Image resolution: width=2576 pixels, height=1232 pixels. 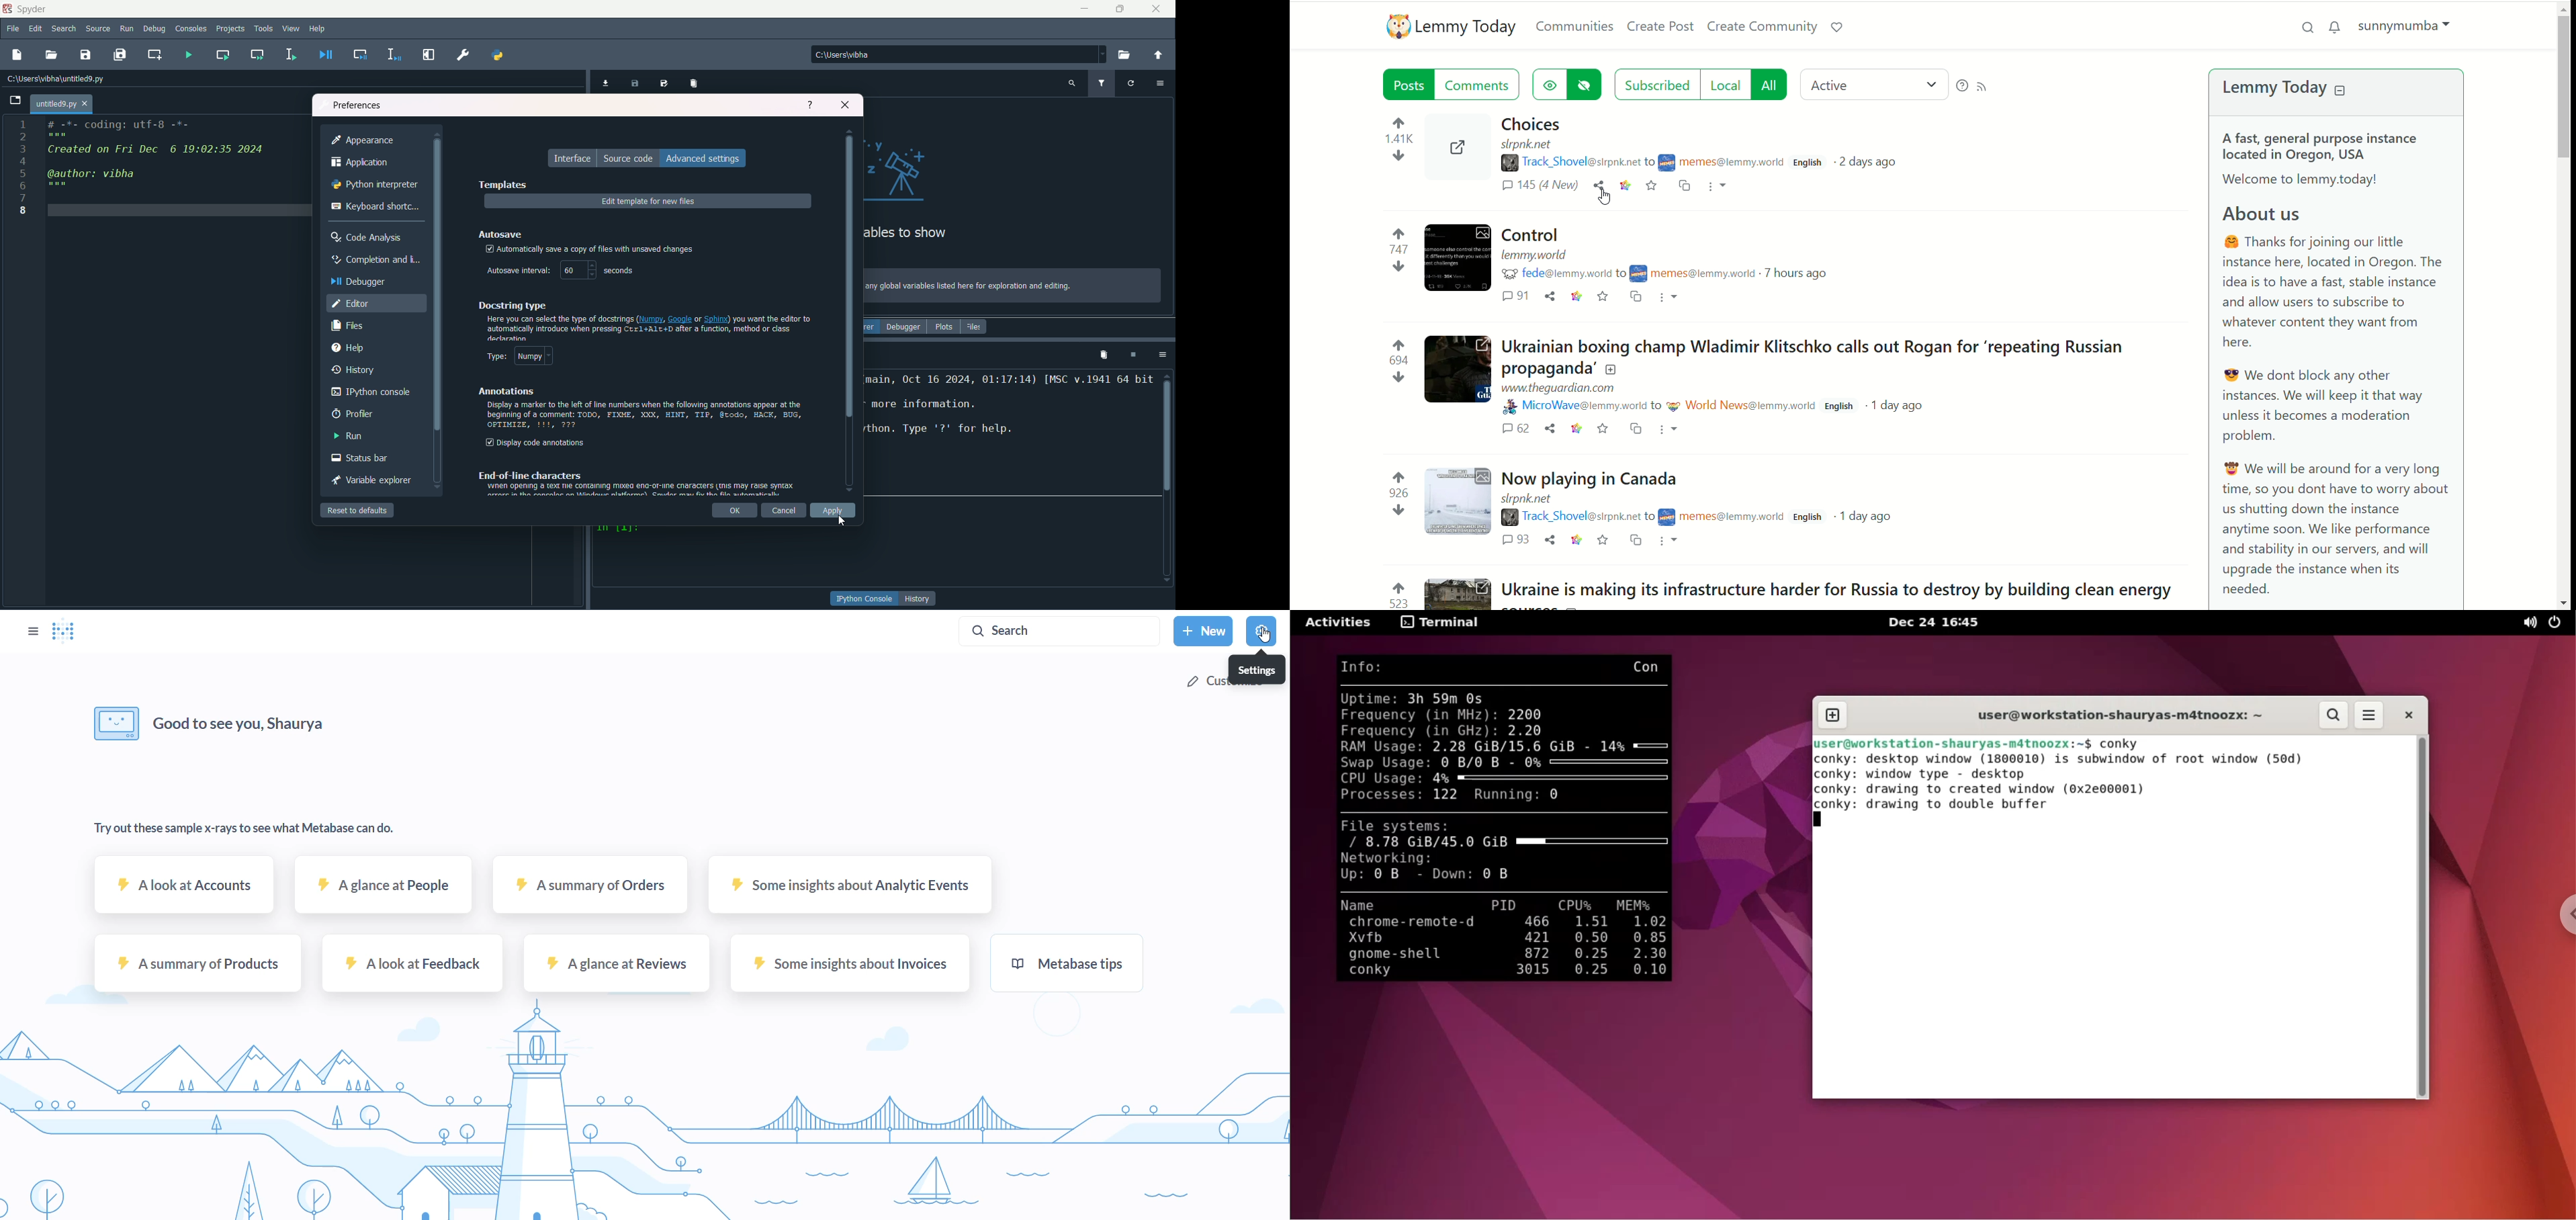 What do you see at coordinates (1588, 477) in the screenshot?
I see `Post on "Now playing in Canada"` at bounding box center [1588, 477].